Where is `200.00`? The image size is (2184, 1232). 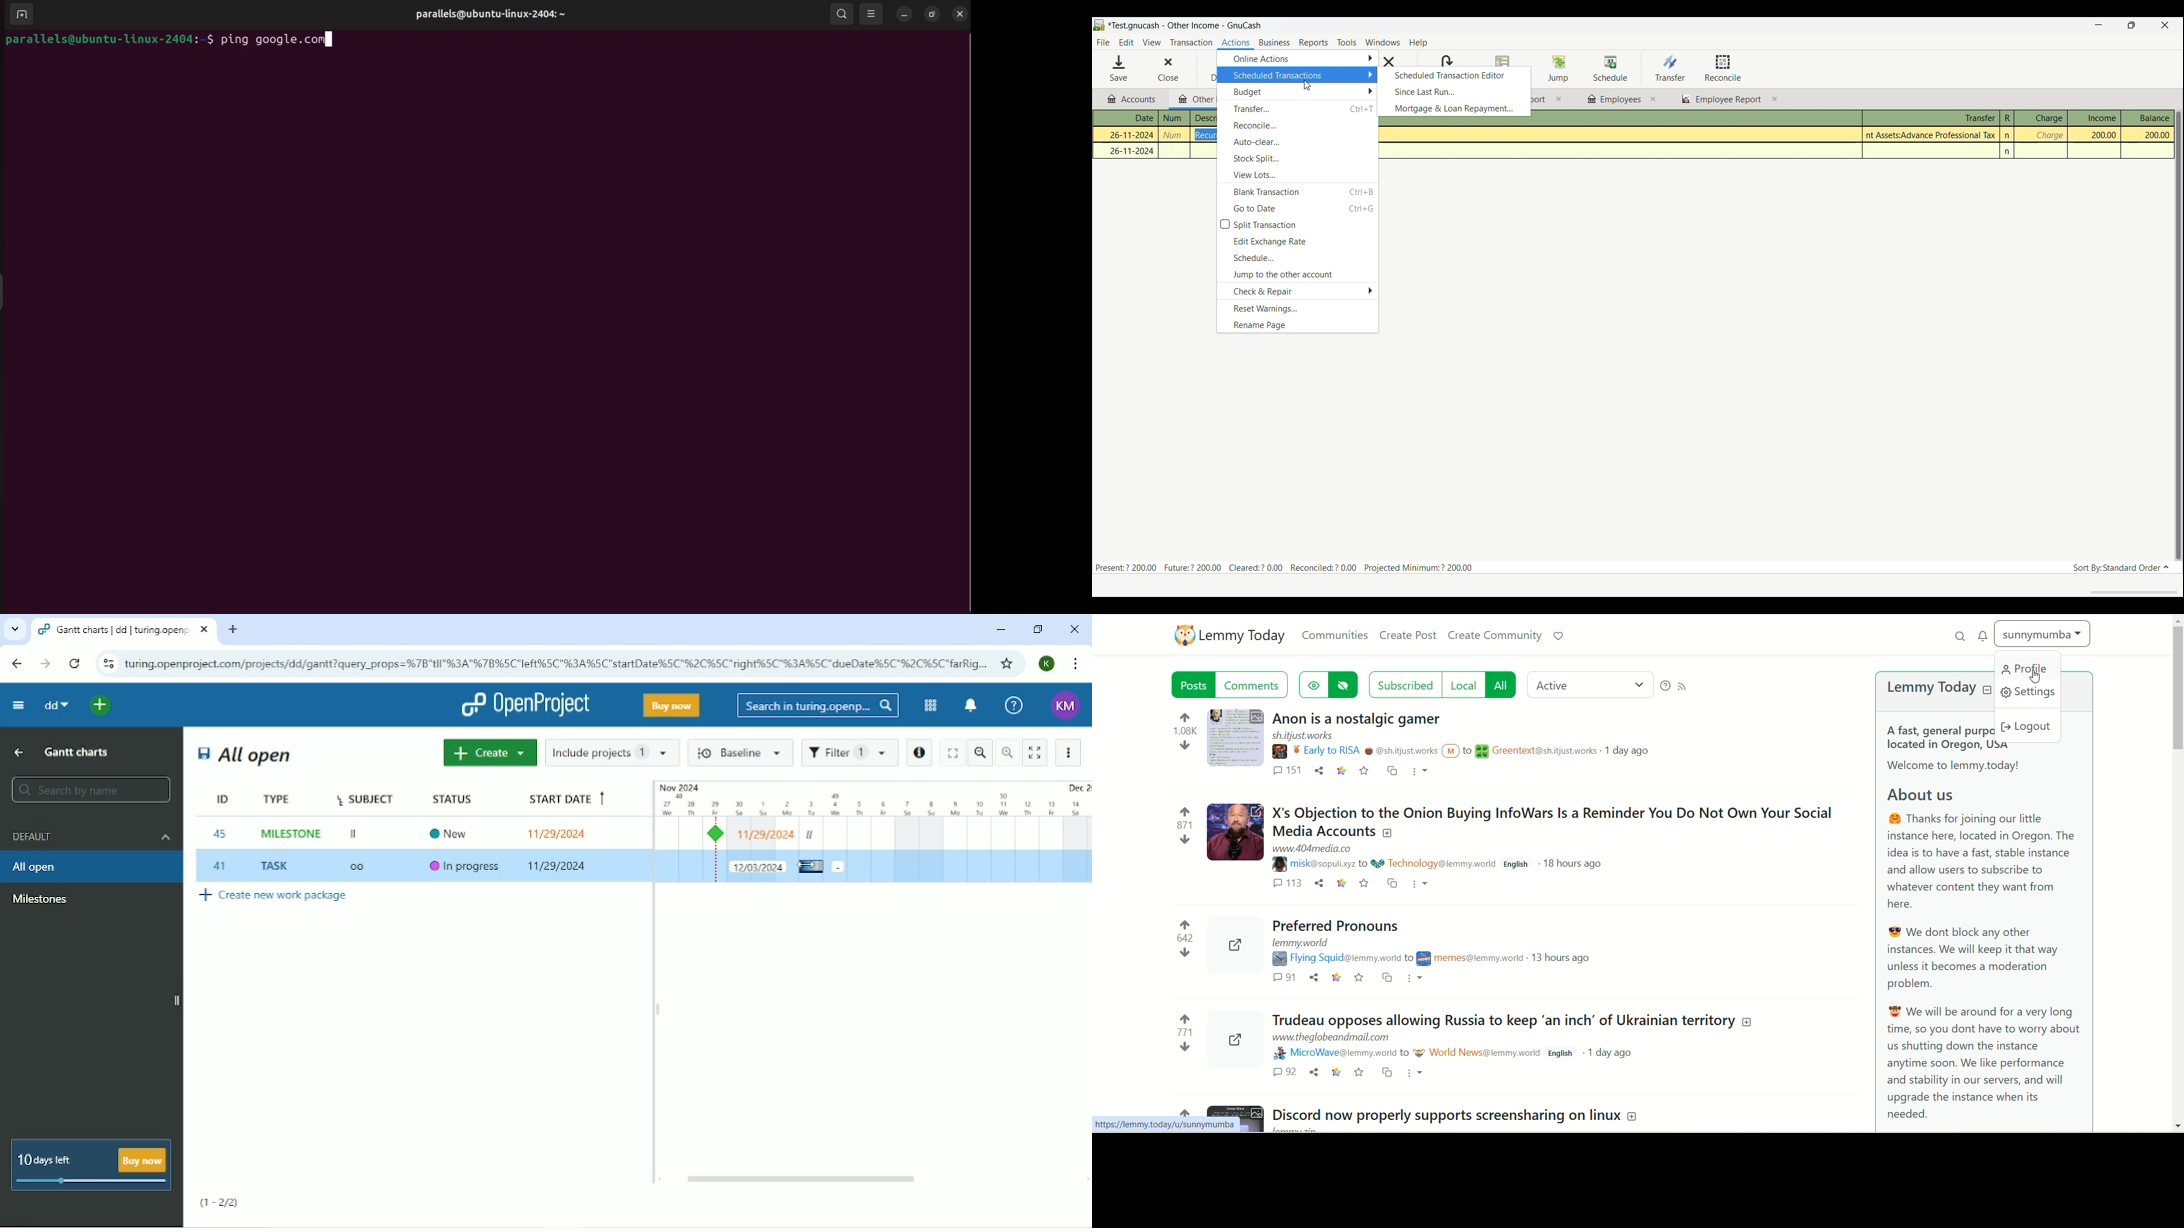
200.00 is located at coordinates (2098, 135).